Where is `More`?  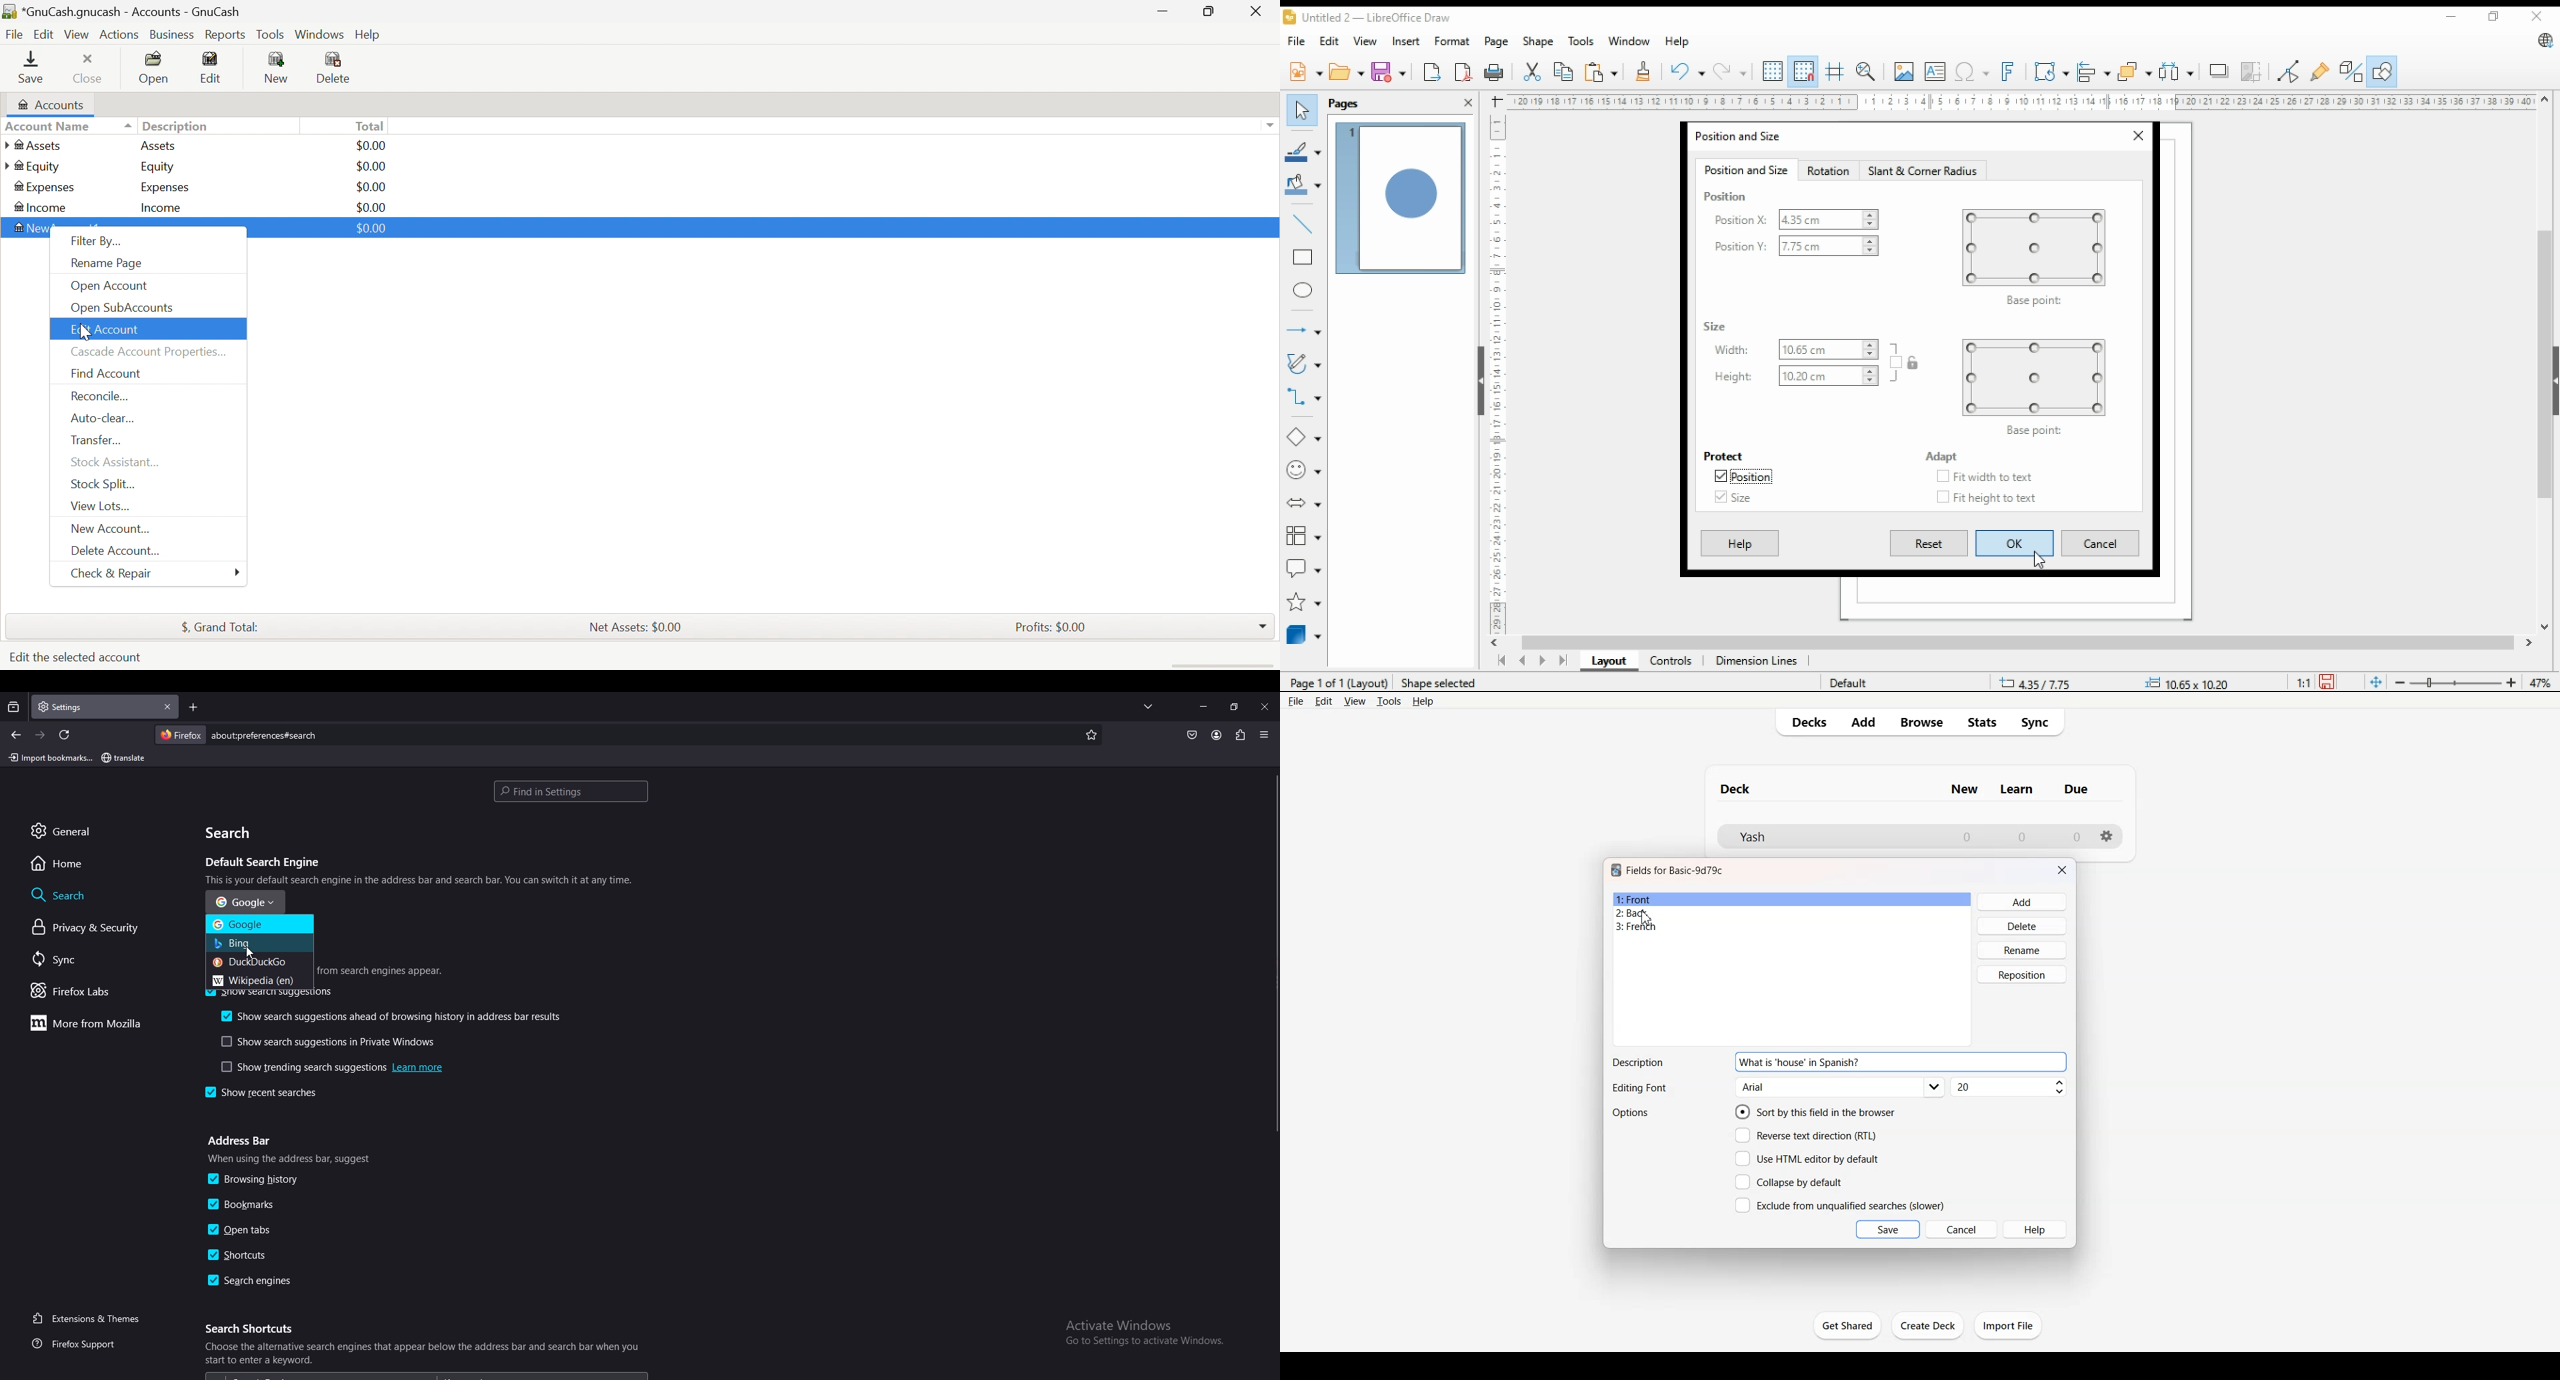
More is located at coordinates (236, 571).